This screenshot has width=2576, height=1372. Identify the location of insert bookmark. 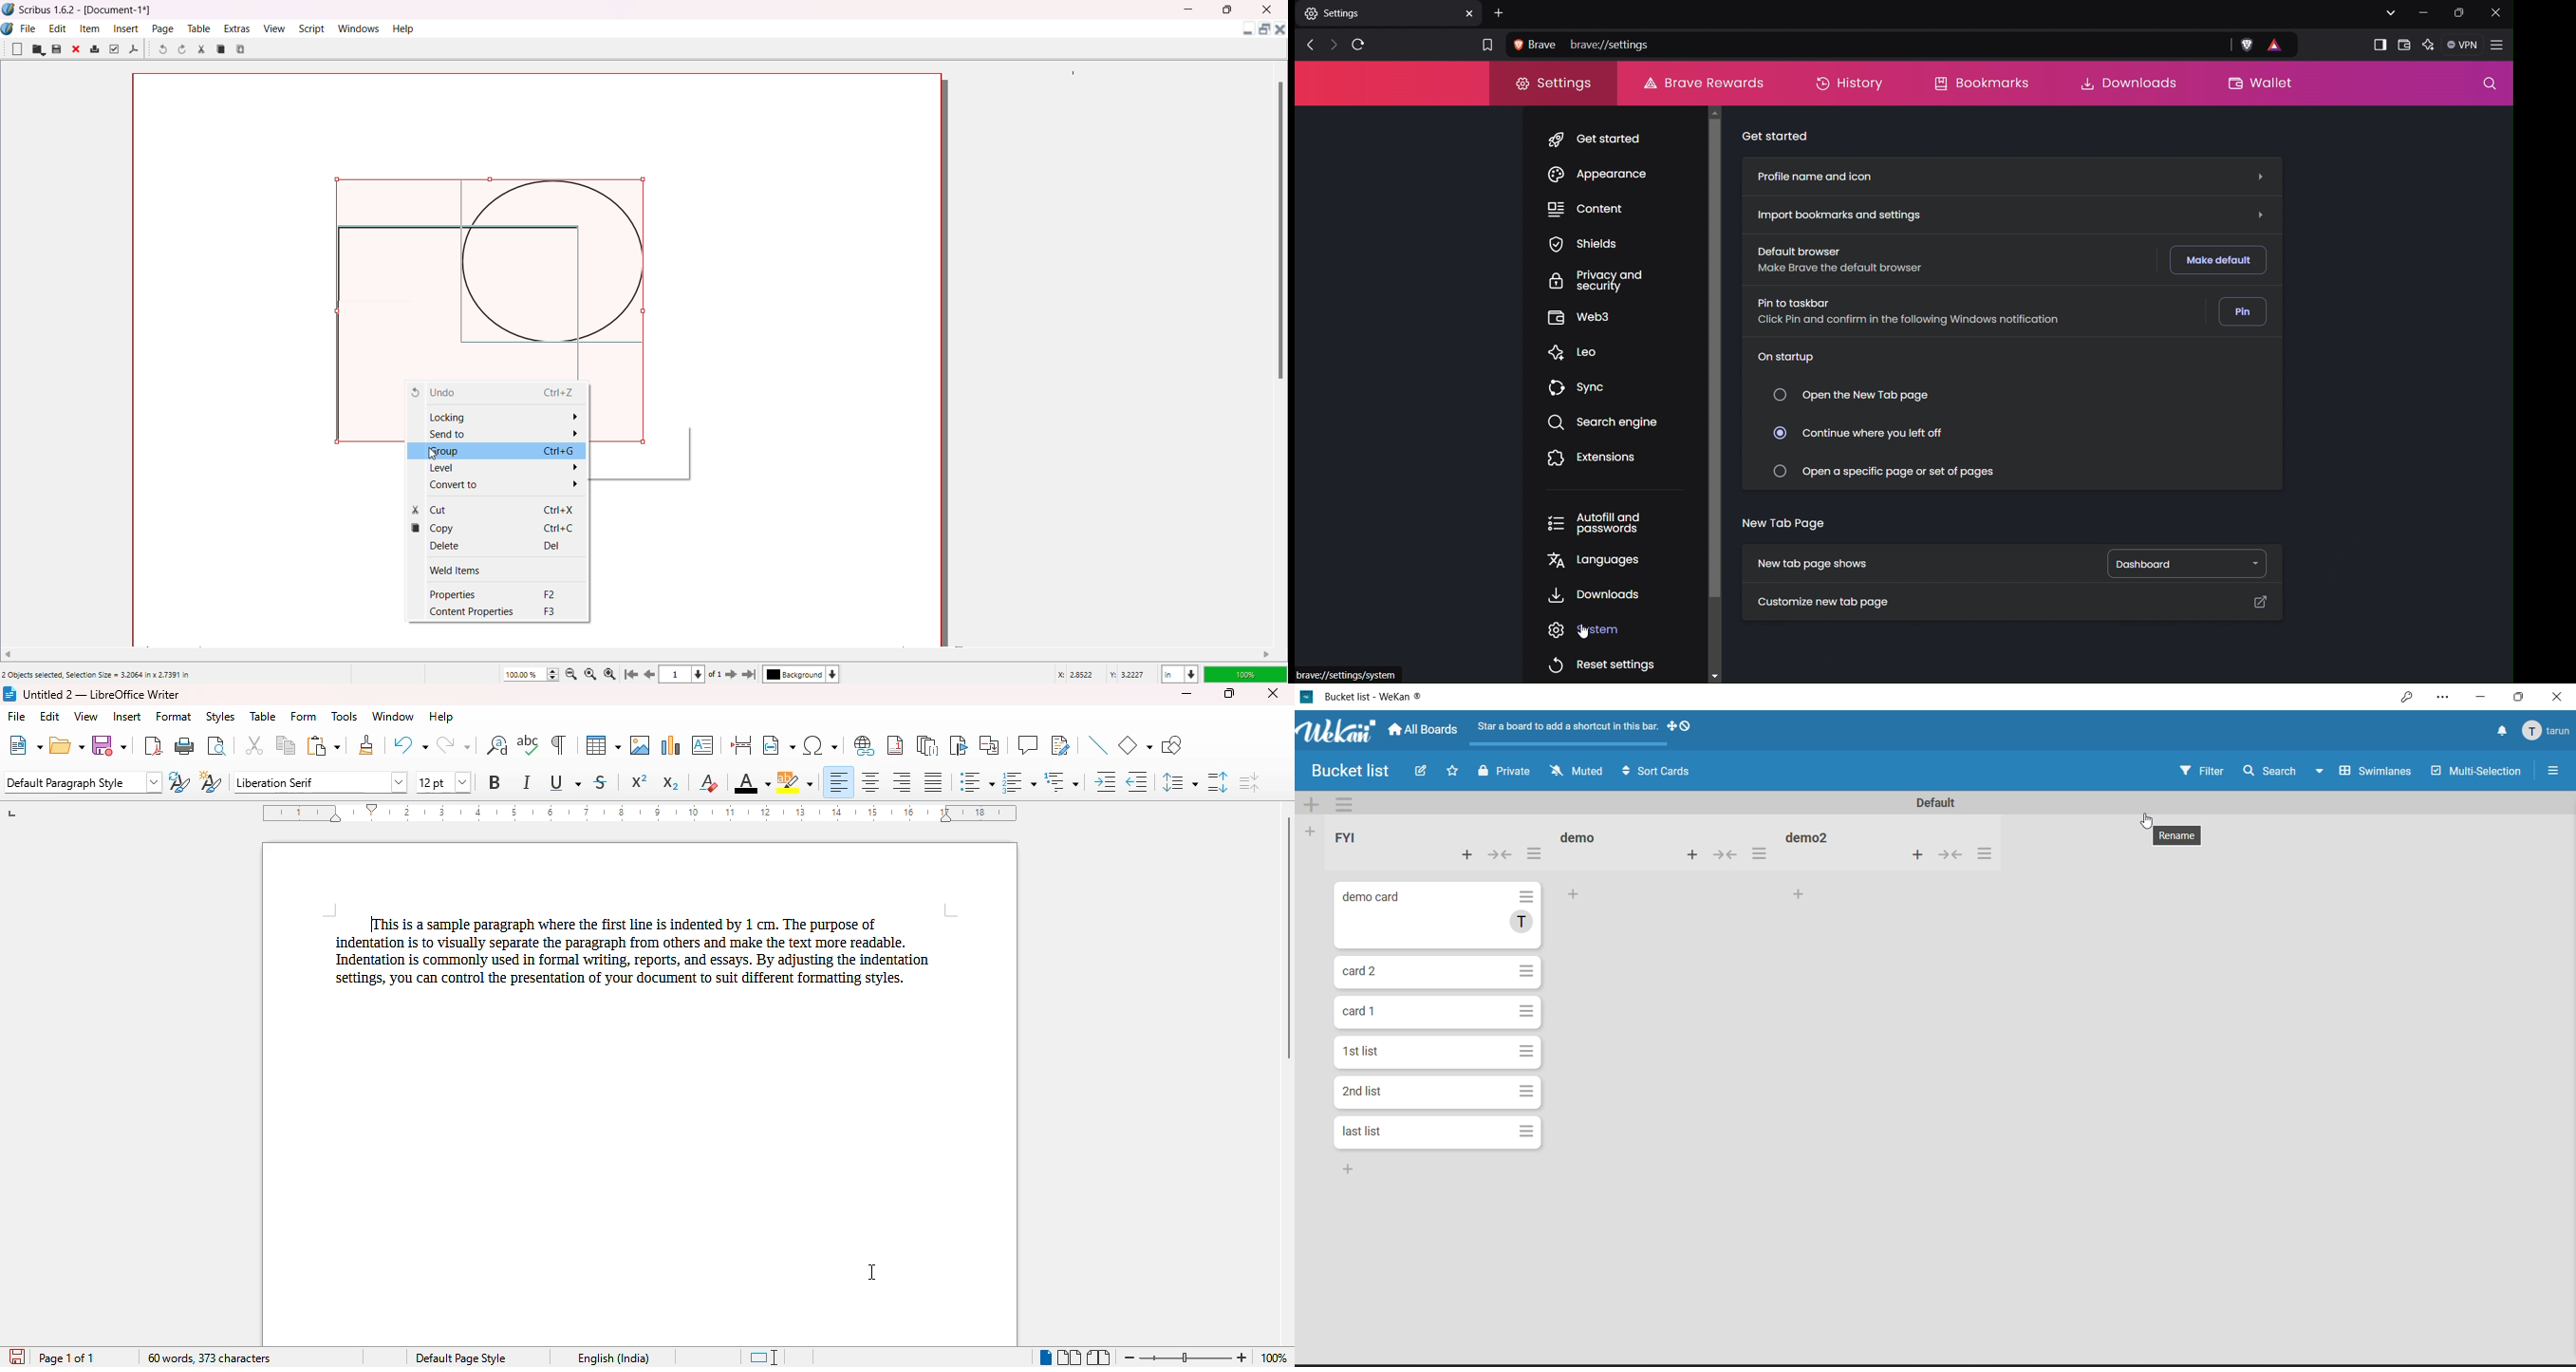
(960, 745).